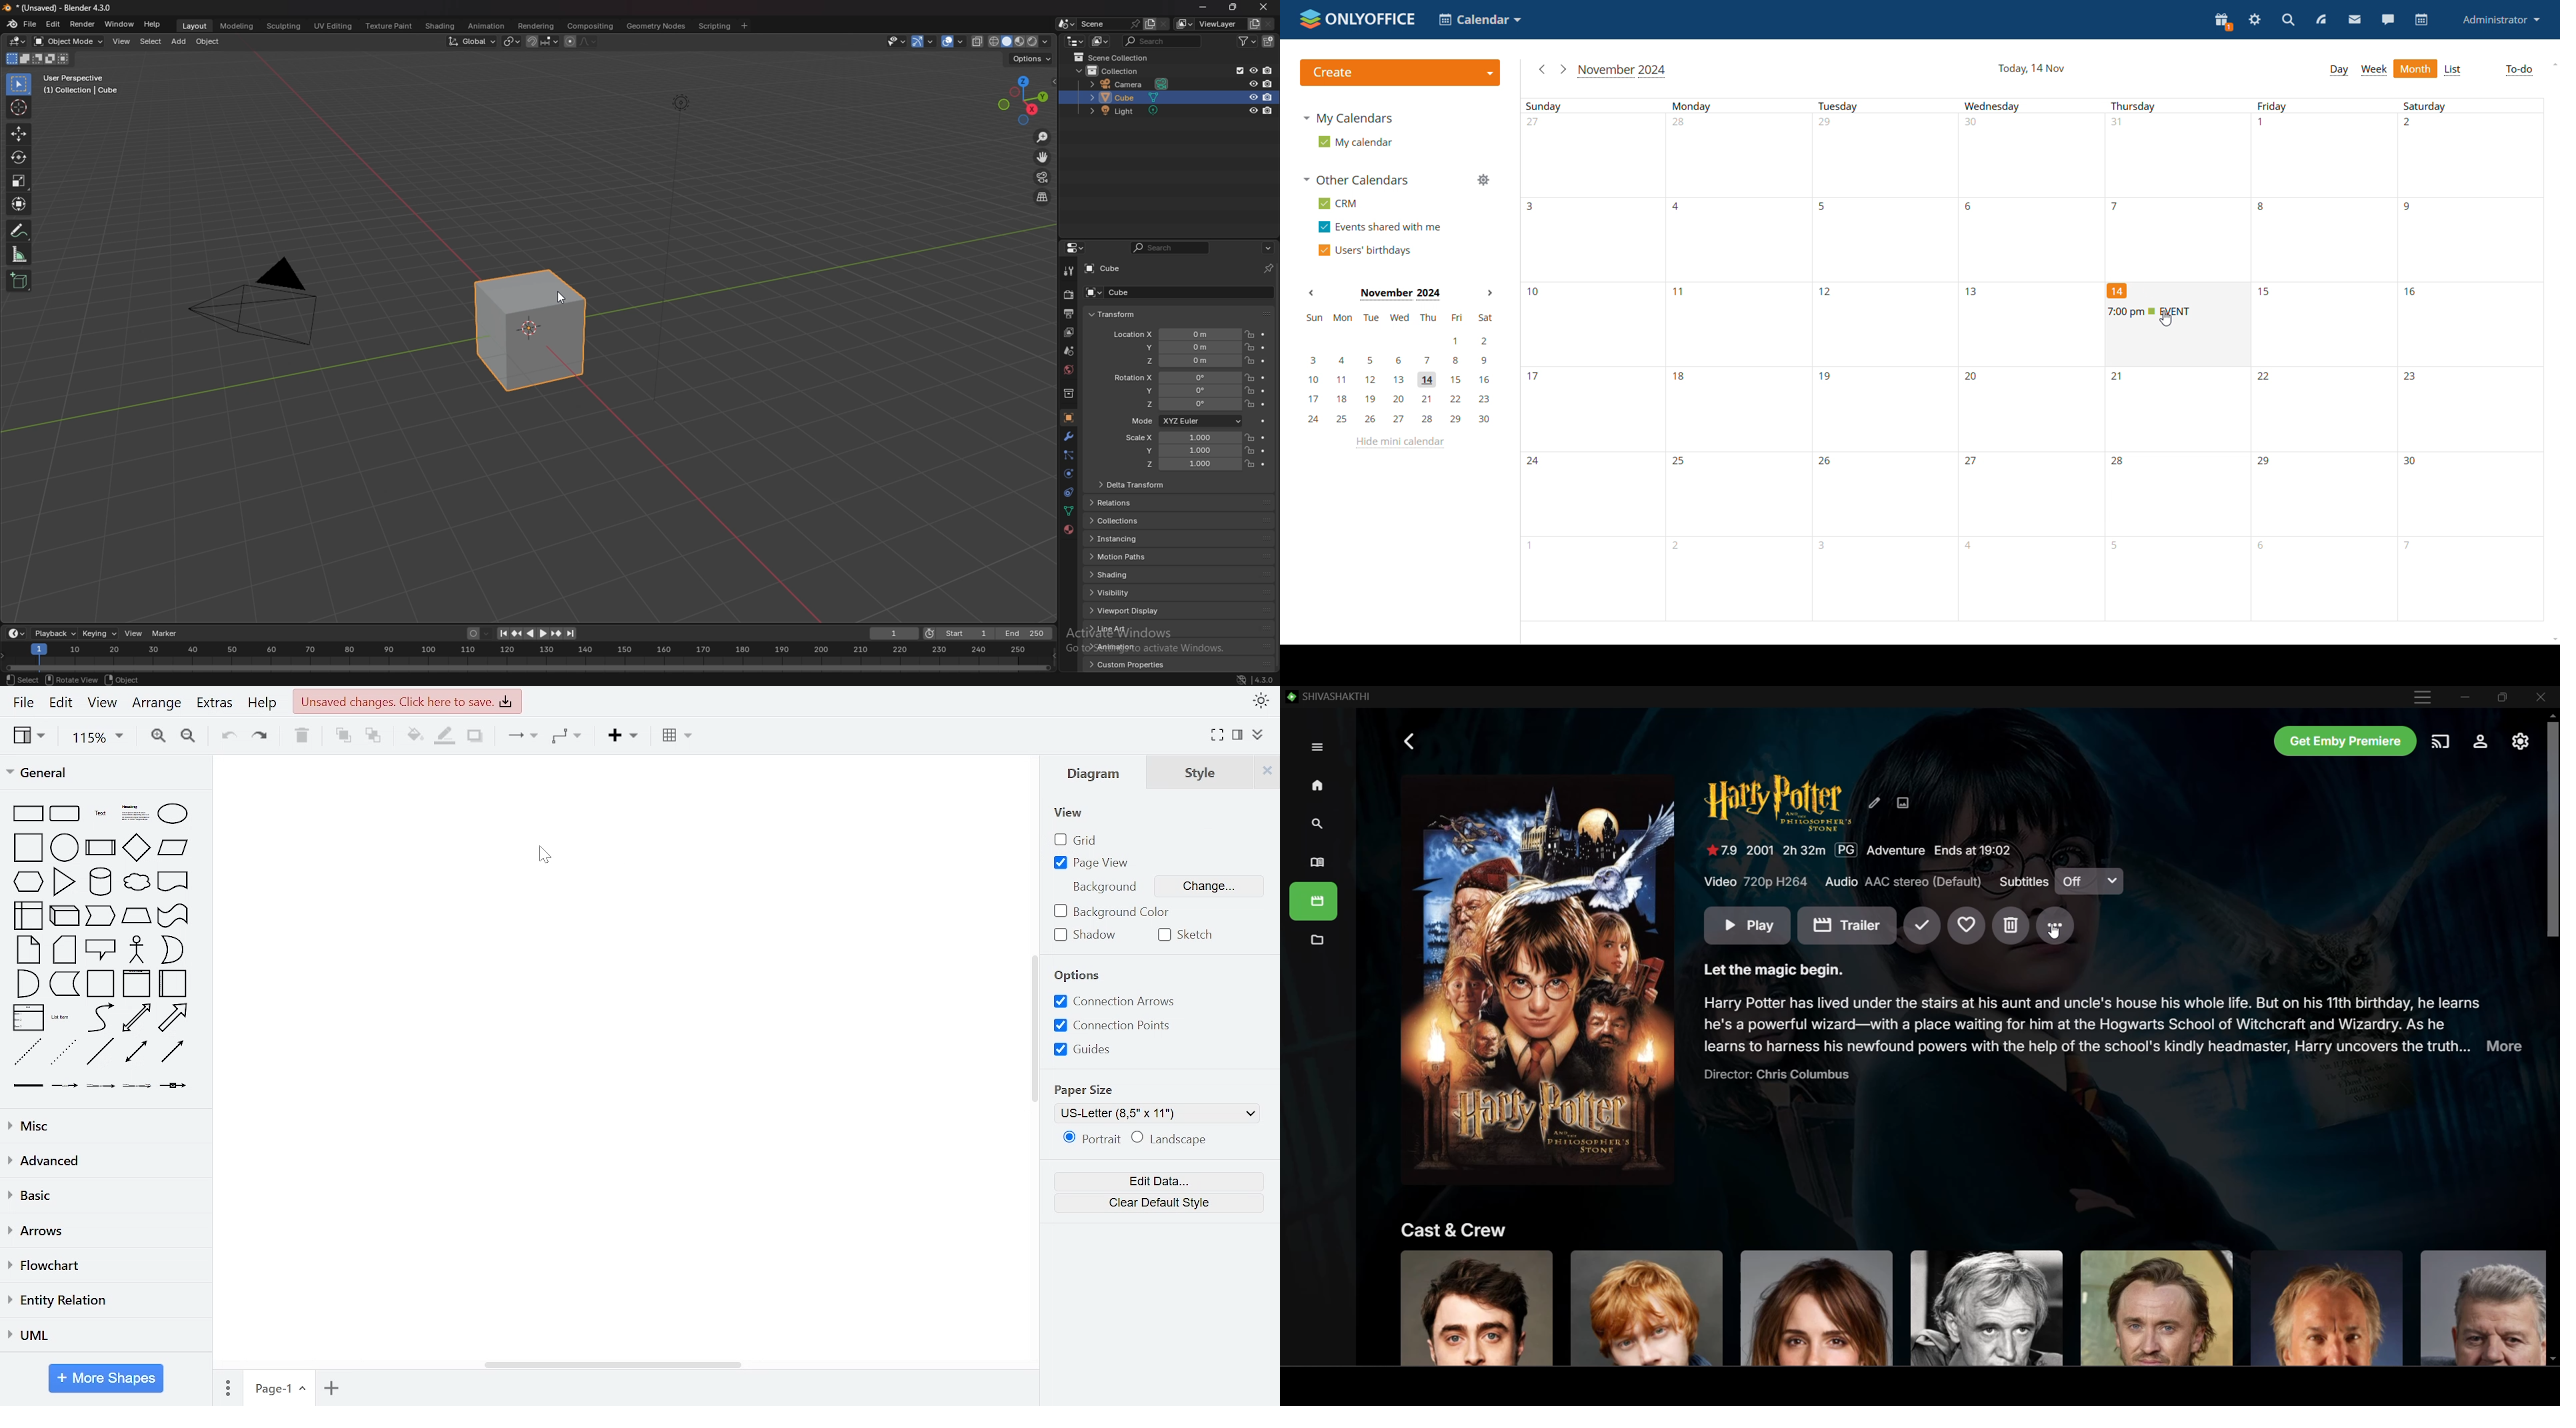 This screenshot has height=1428, width=2576. Describe the element at coordinates (173, 1018) in the screenshot. I see `arrow` at that location.